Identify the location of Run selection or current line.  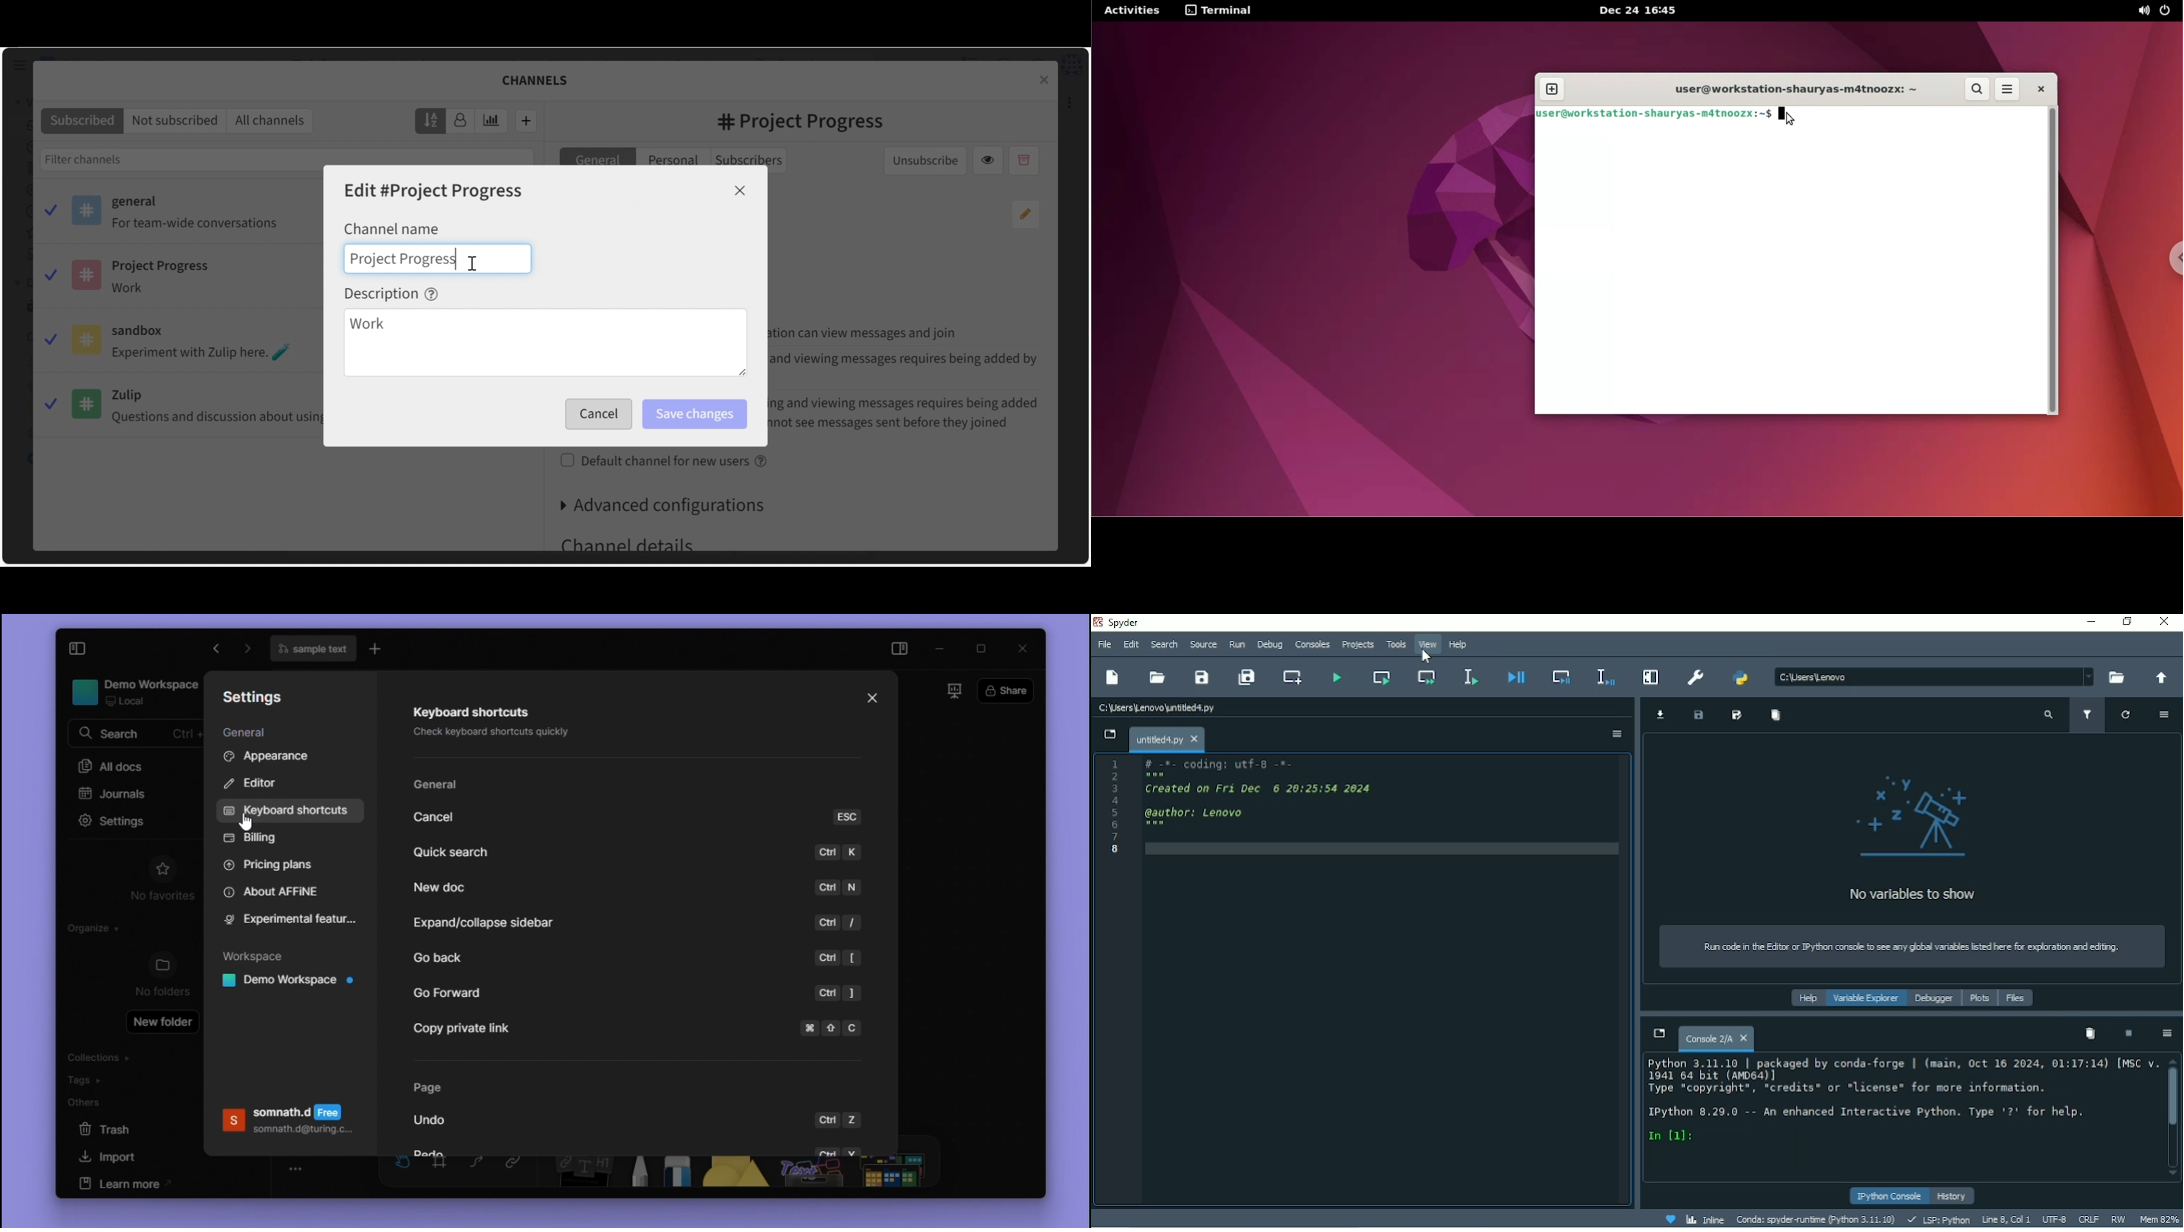
(1471, 677).